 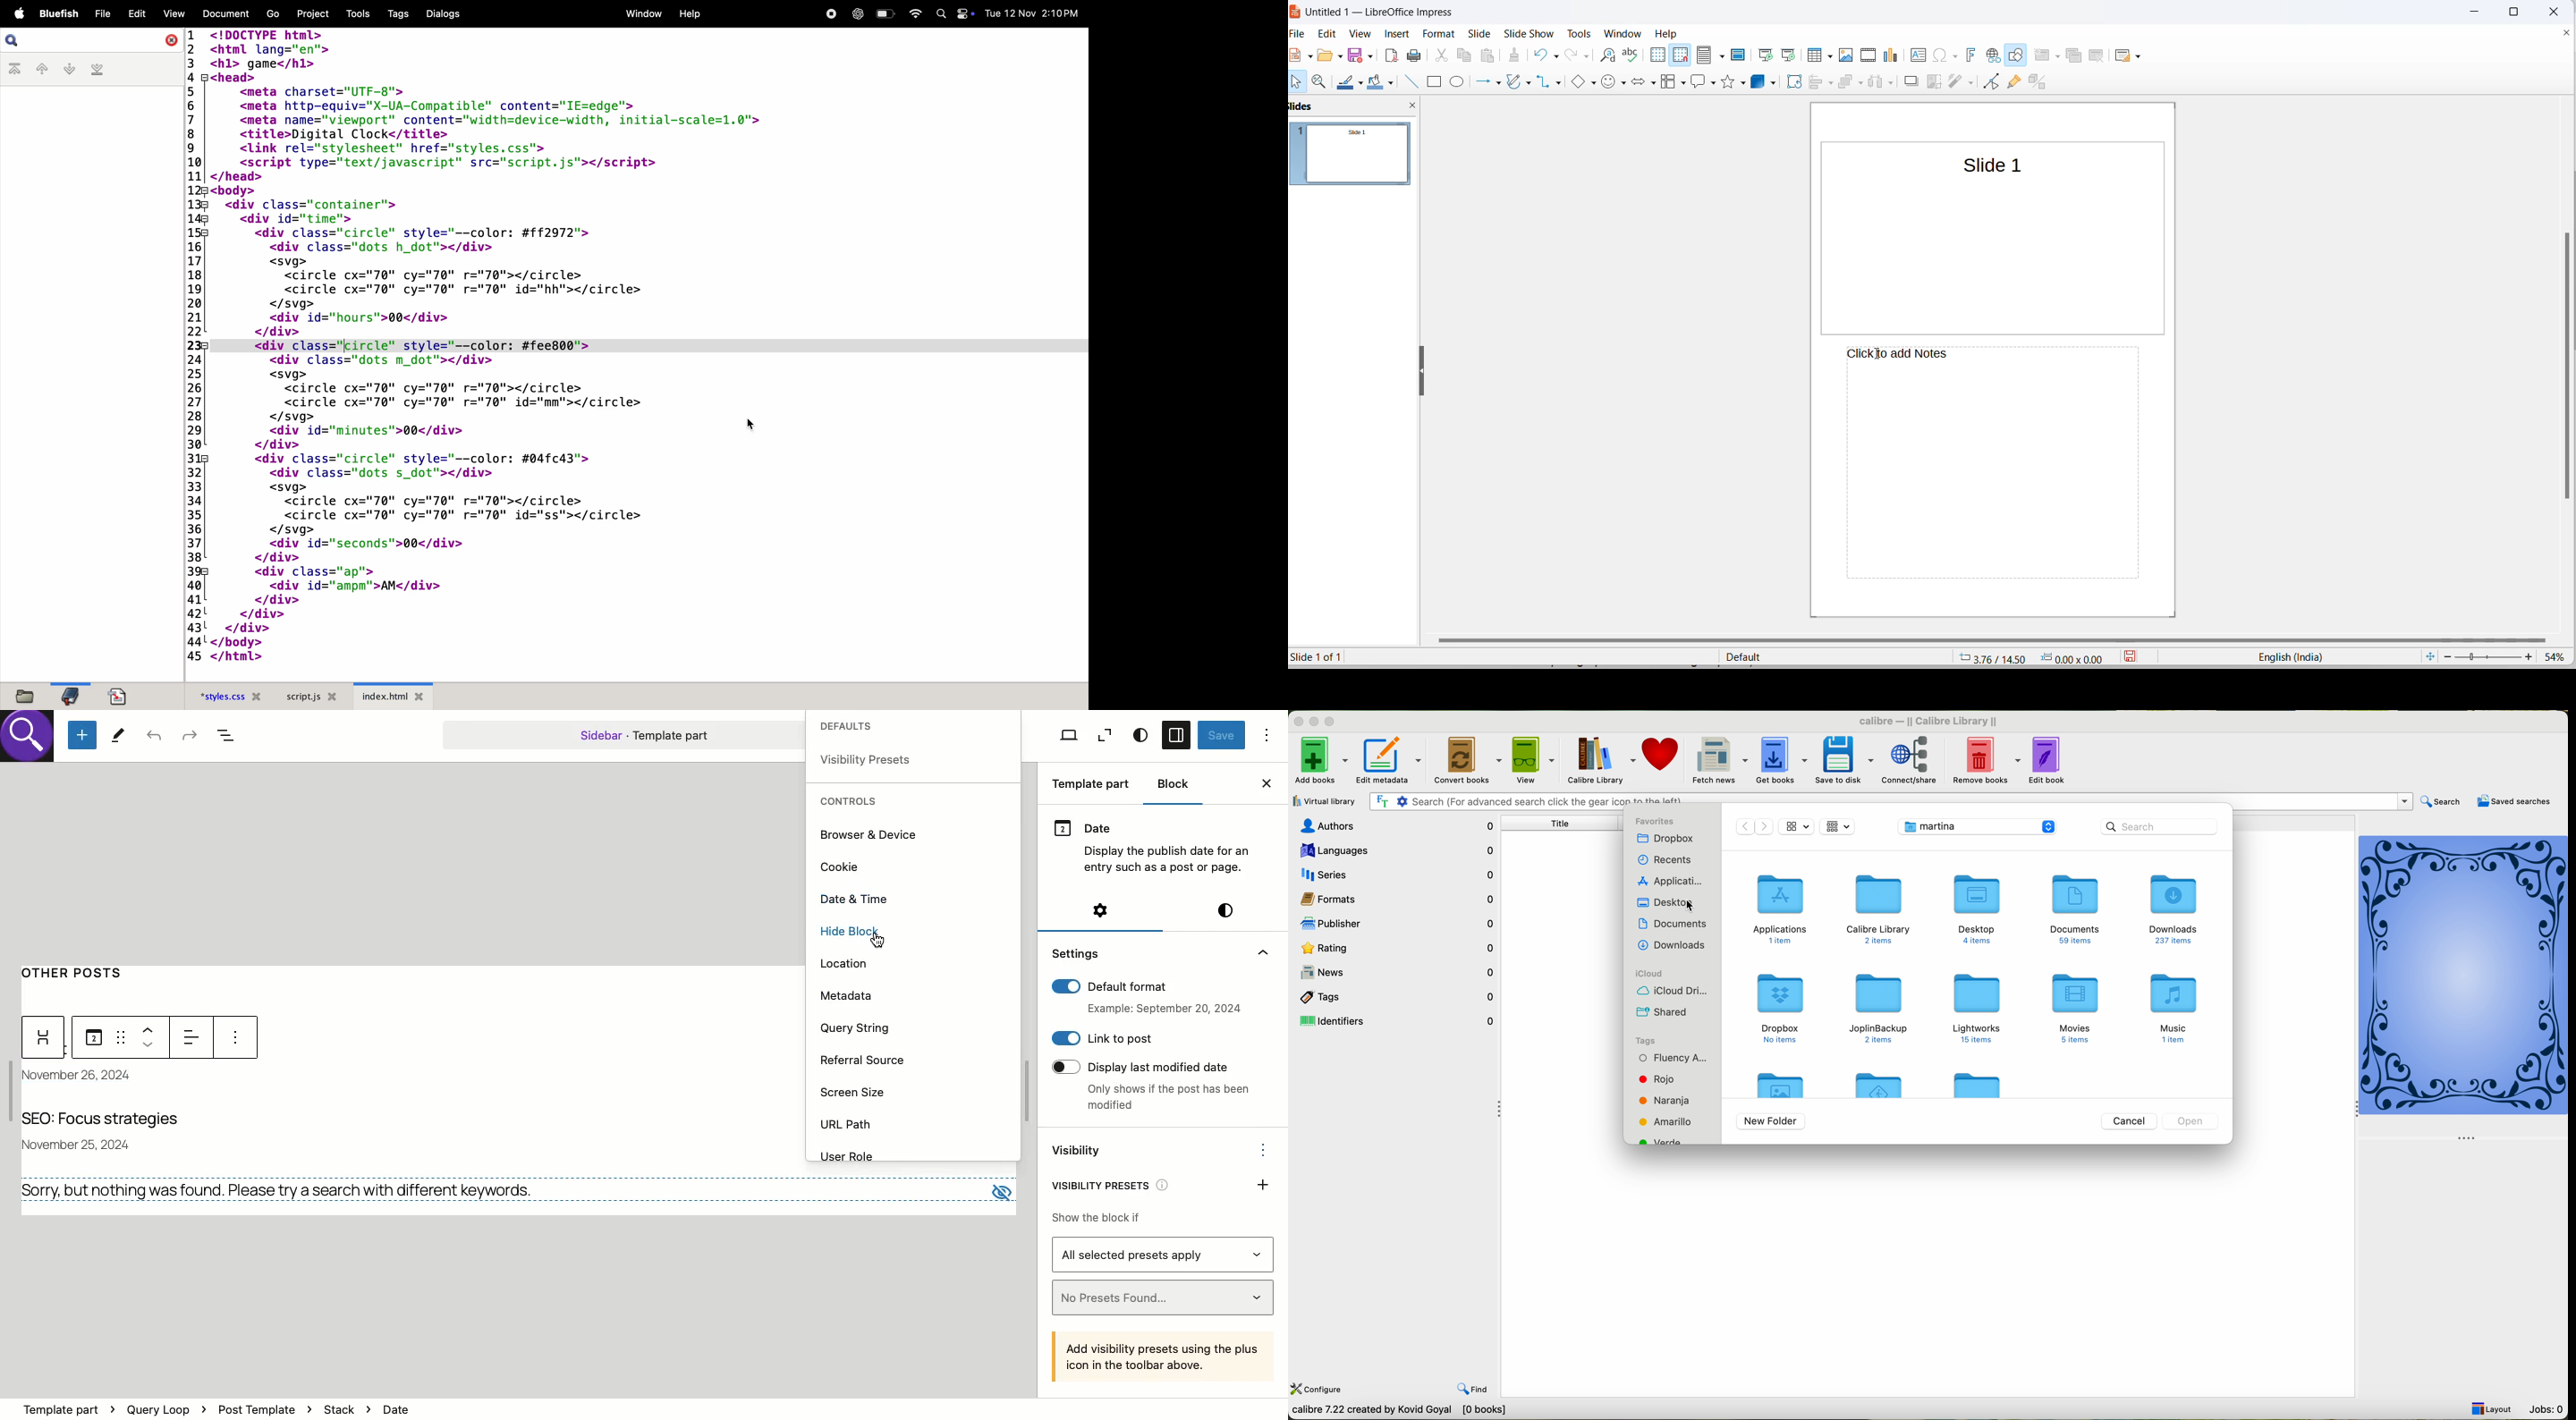 What do you see at coordinates (1346, 84) in the screenshot?
I see `line colors` at bounding box center [1346, 84].